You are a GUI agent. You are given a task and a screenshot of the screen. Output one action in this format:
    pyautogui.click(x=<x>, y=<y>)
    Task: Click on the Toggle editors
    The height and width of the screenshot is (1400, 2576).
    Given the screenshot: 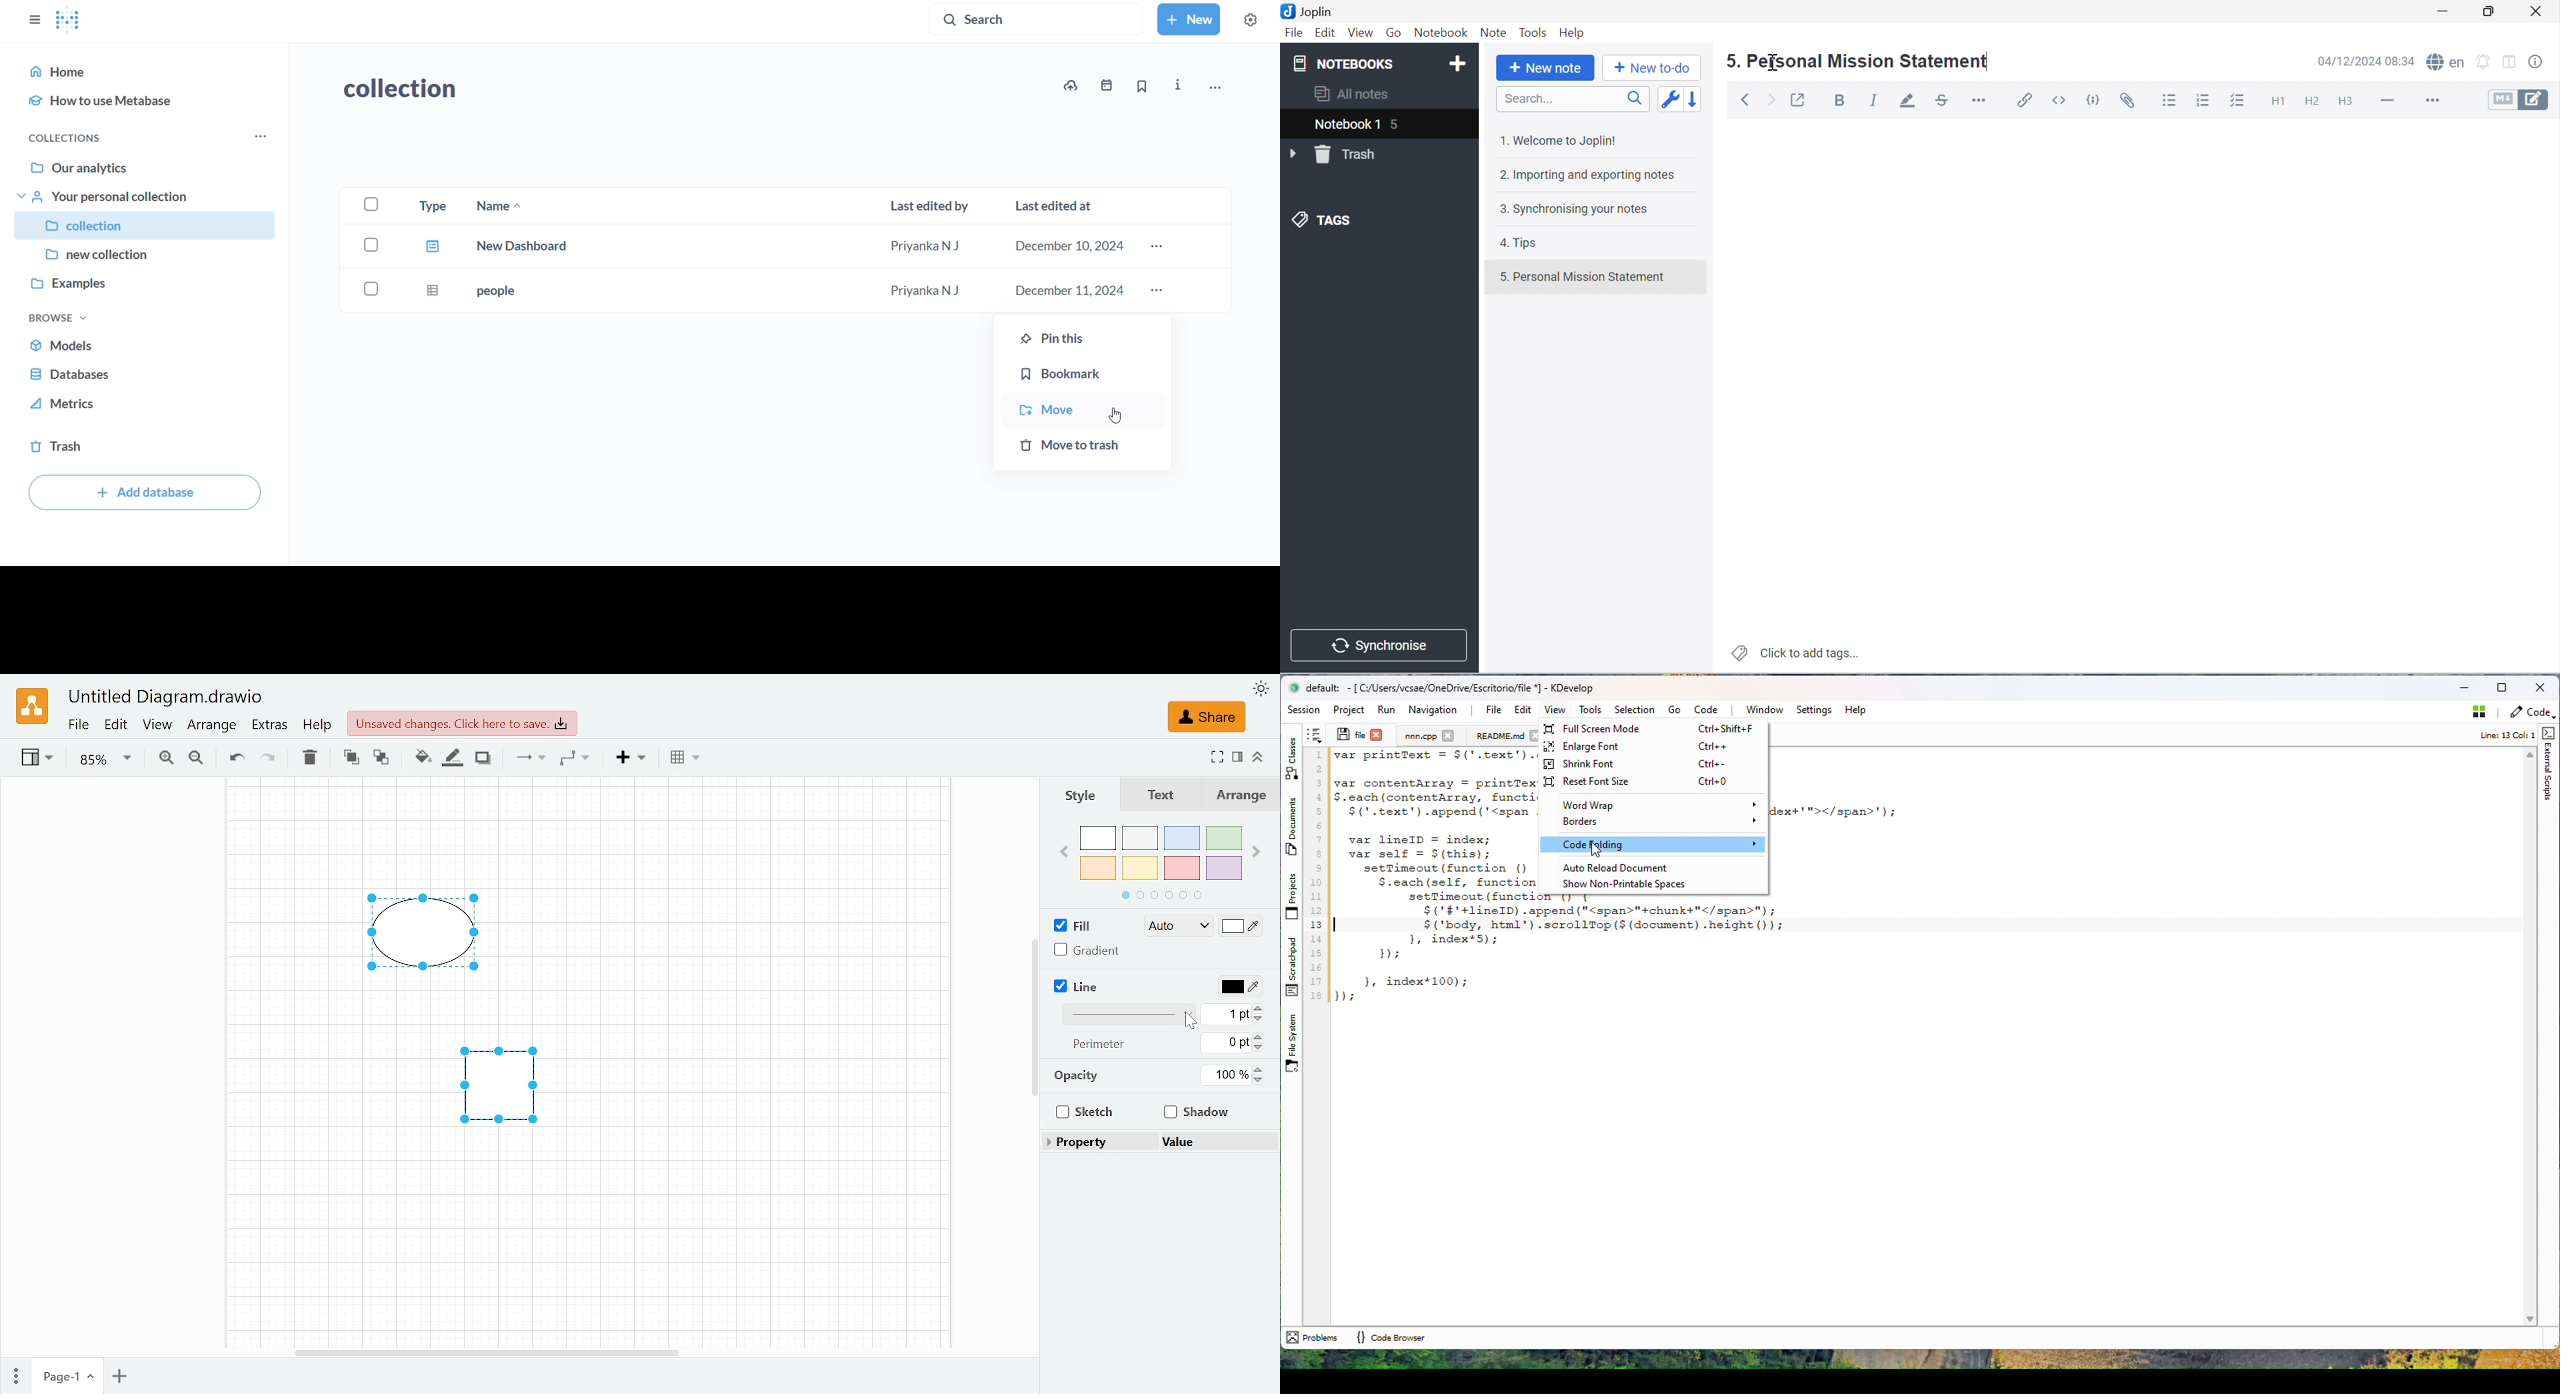 What is the action you would take?
    pyautogui.click(x=2517, y=99)
    